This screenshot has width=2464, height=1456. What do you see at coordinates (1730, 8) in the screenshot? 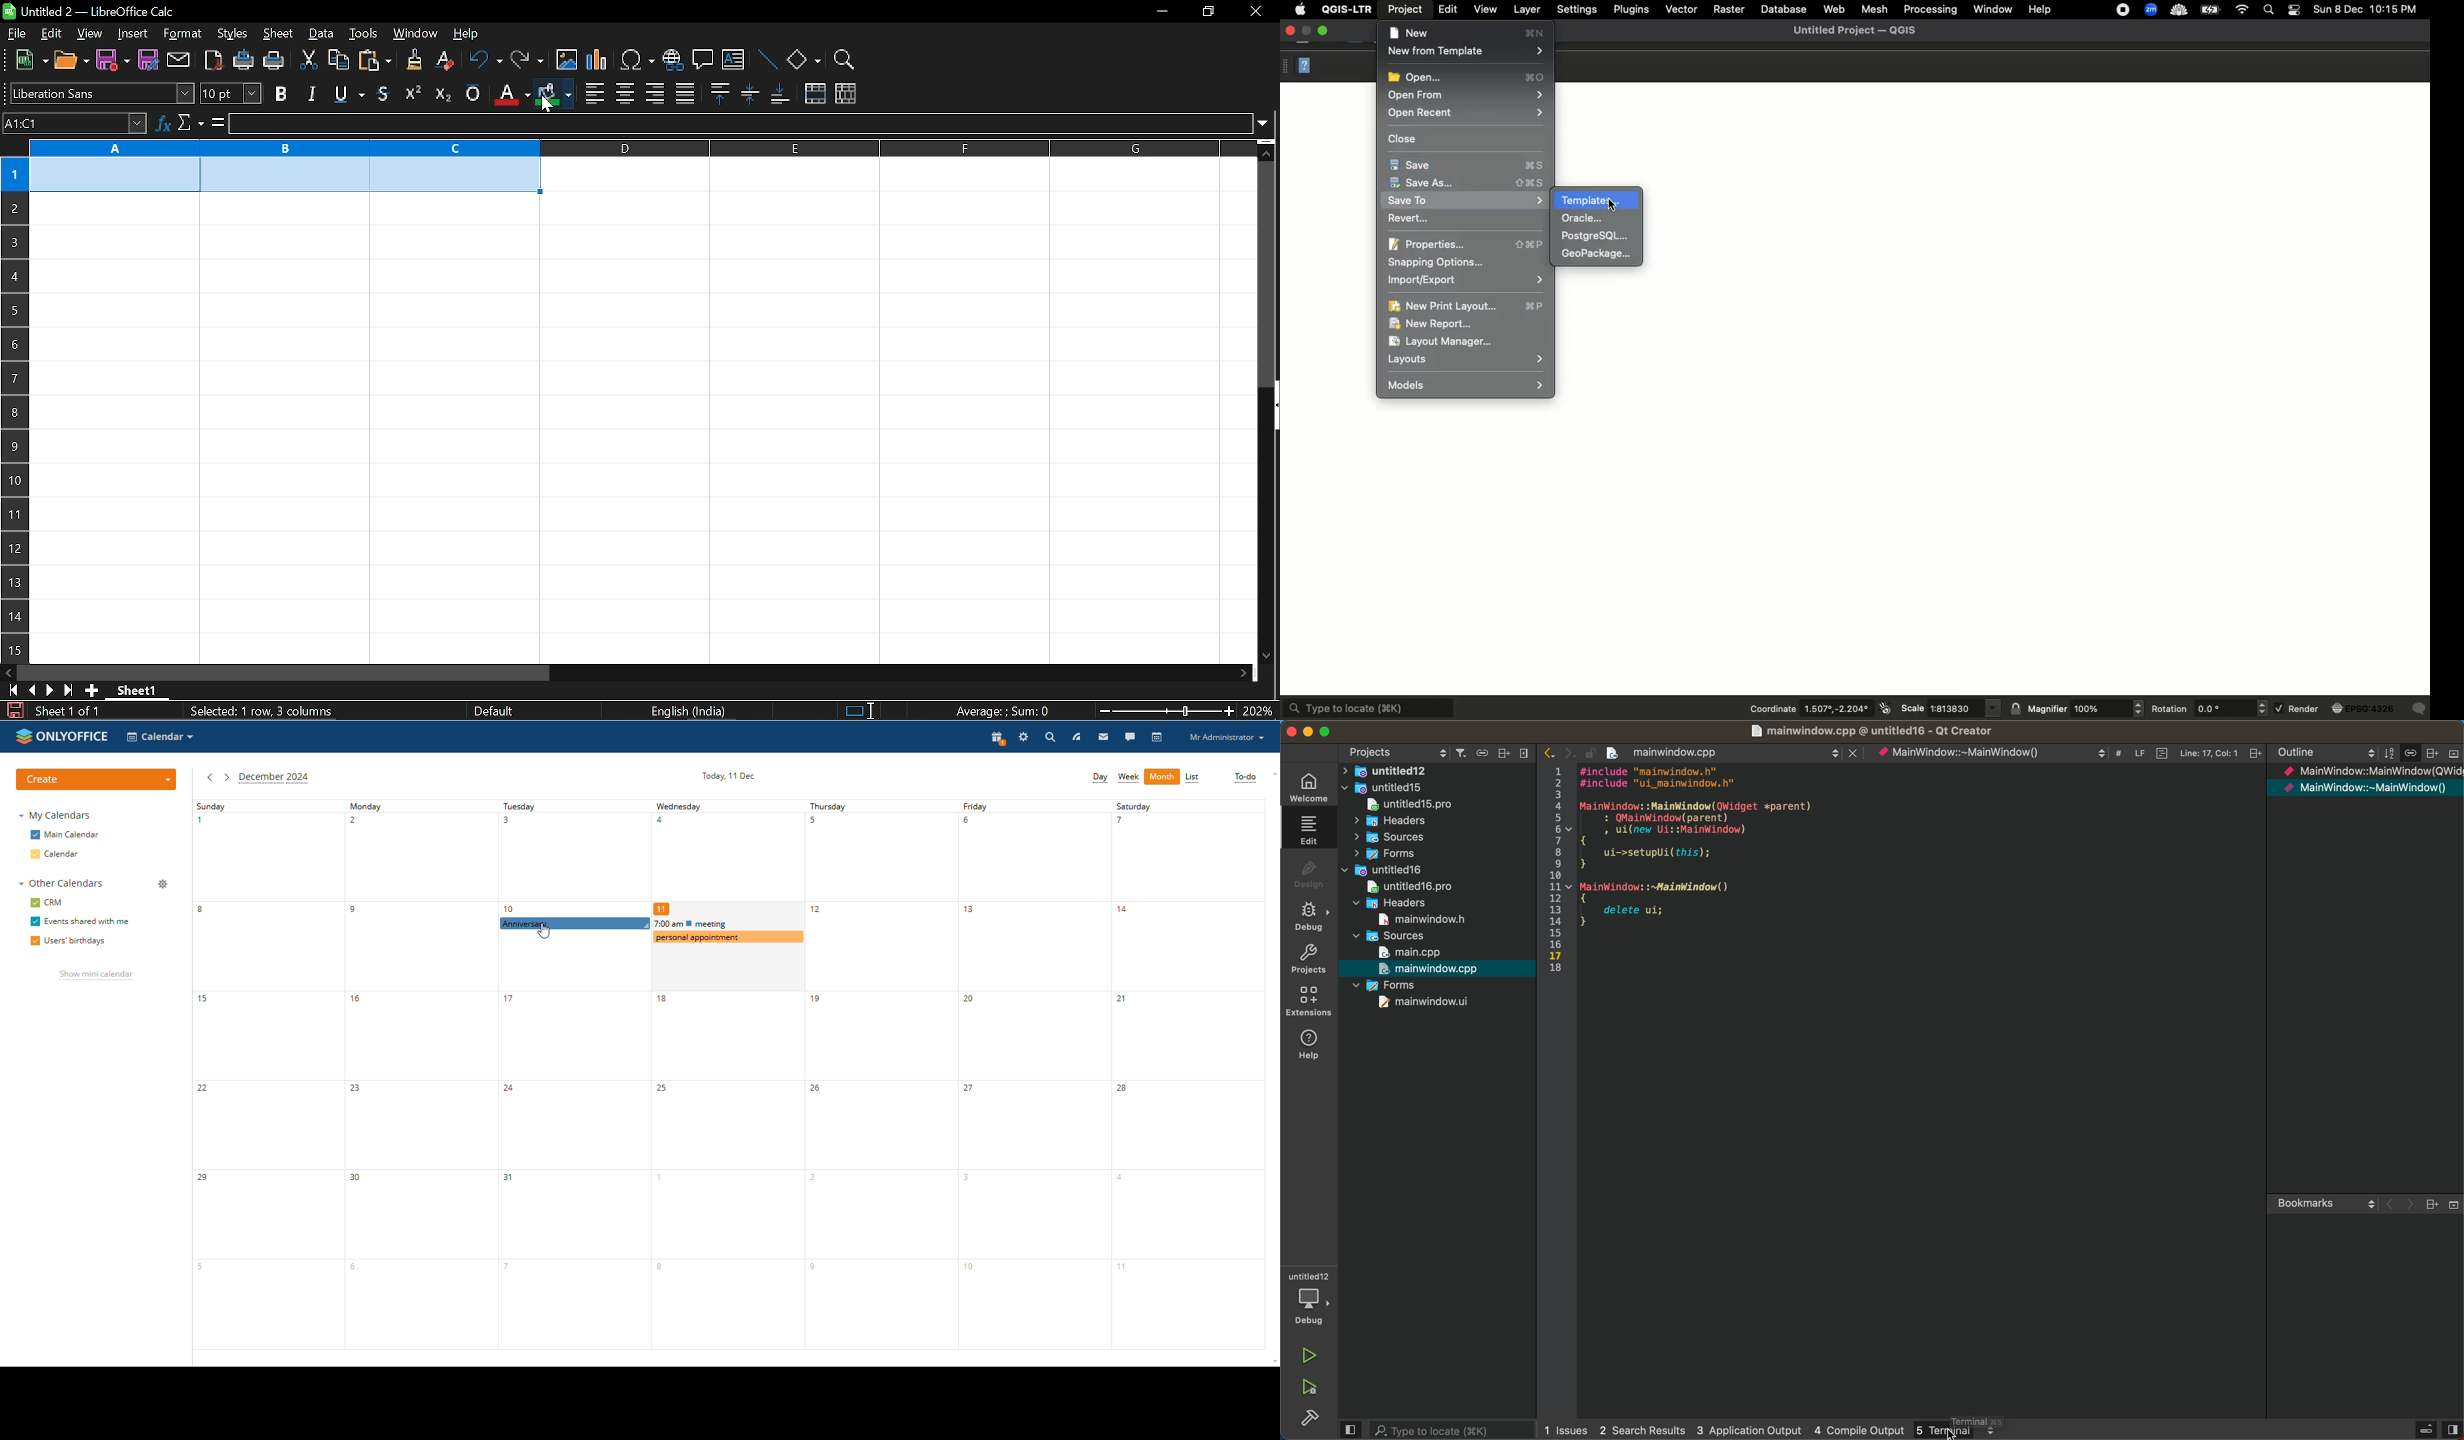
I see `Raster` at bounding box center [1730, 8].